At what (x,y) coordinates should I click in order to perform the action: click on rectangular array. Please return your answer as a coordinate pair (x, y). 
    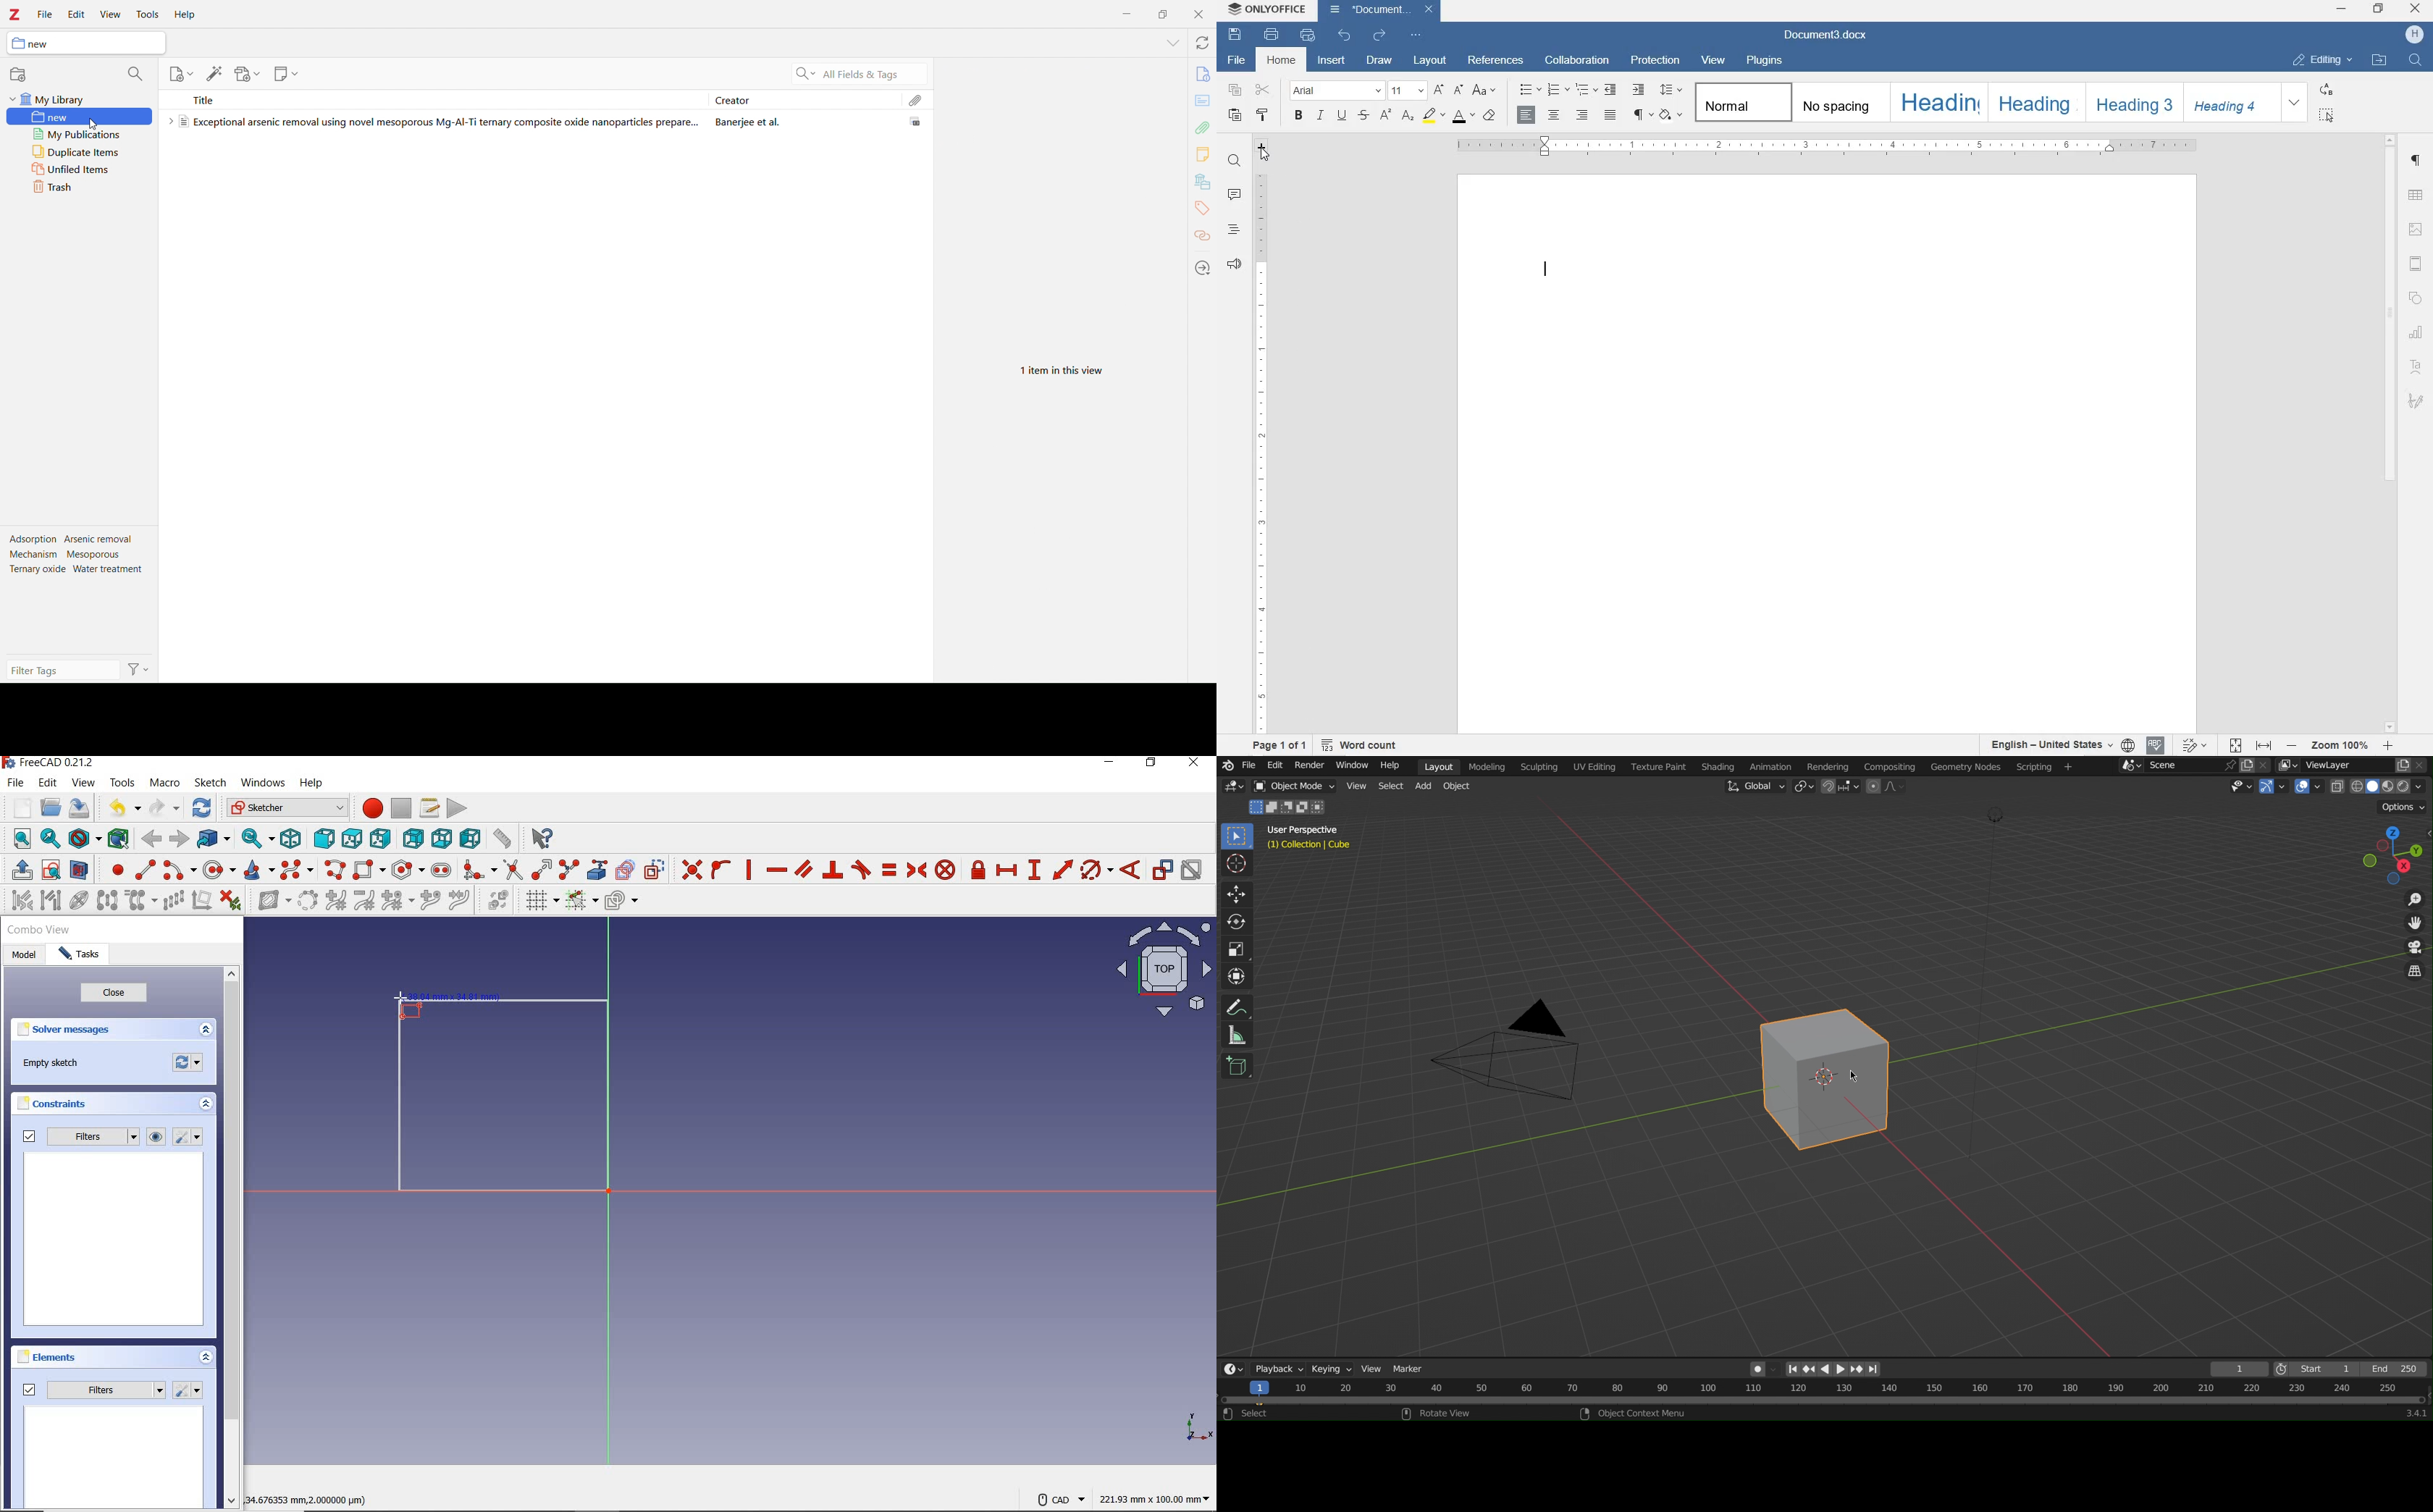
    Looking at the image, I should click on (174, 901).